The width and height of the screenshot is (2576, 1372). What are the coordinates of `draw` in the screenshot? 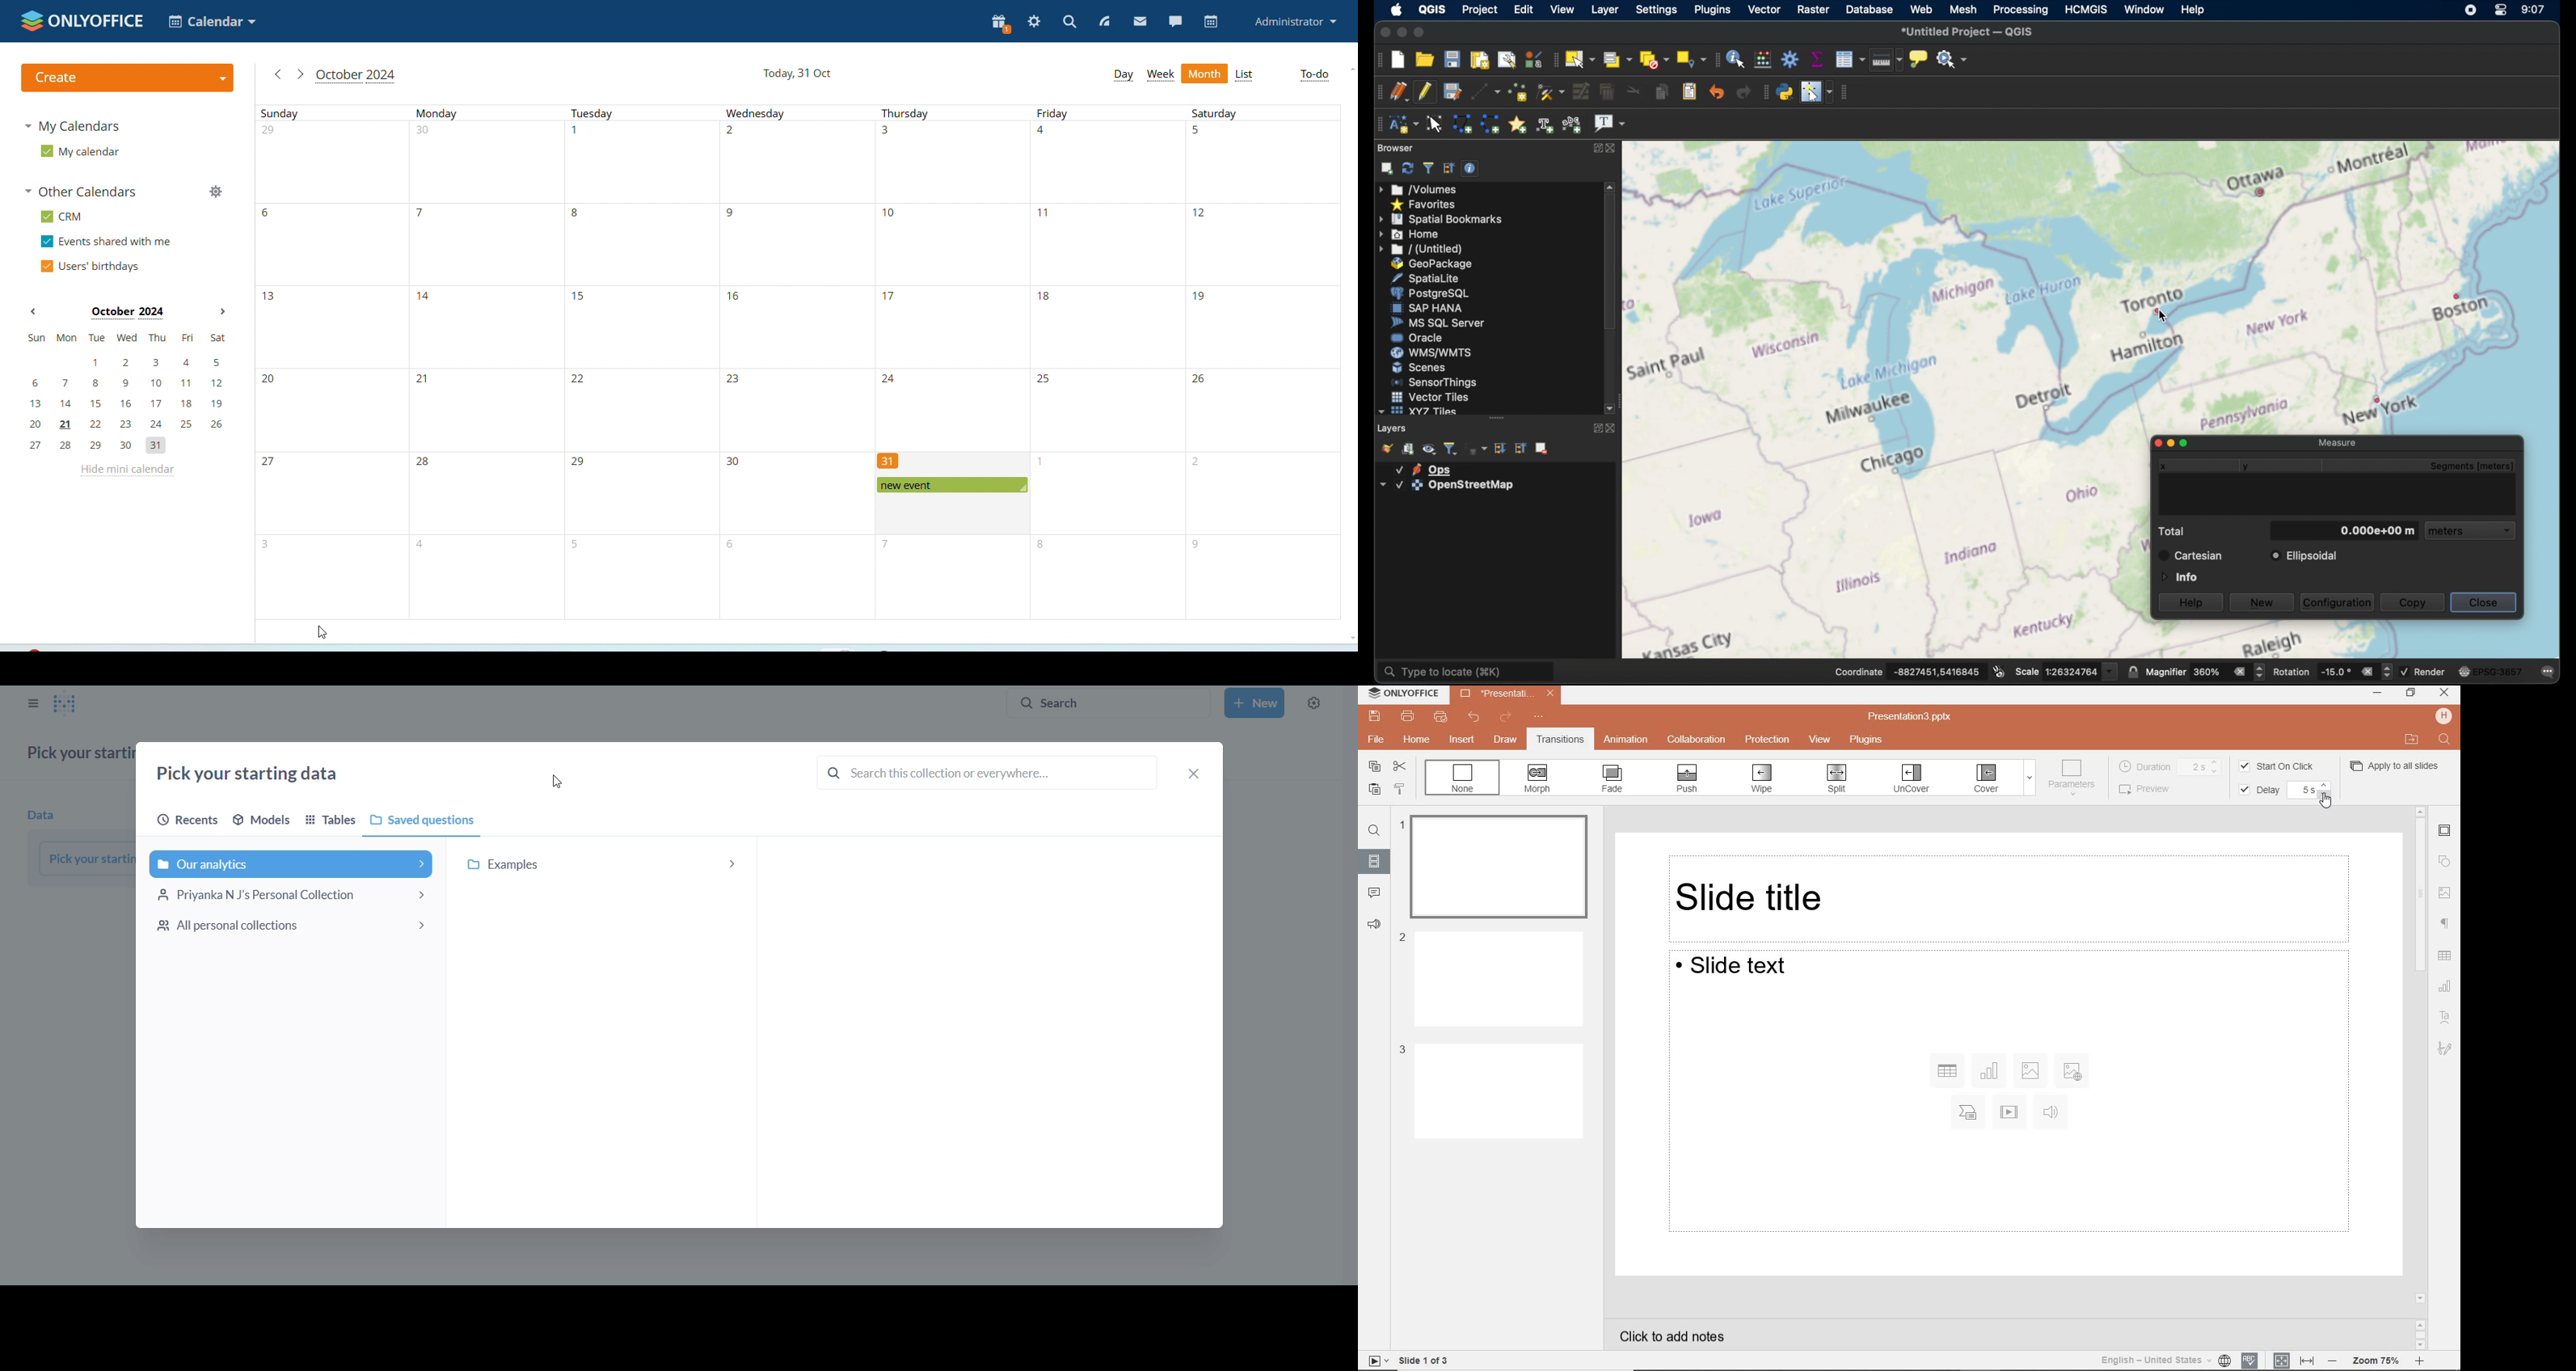 It's located at (1506, 741).